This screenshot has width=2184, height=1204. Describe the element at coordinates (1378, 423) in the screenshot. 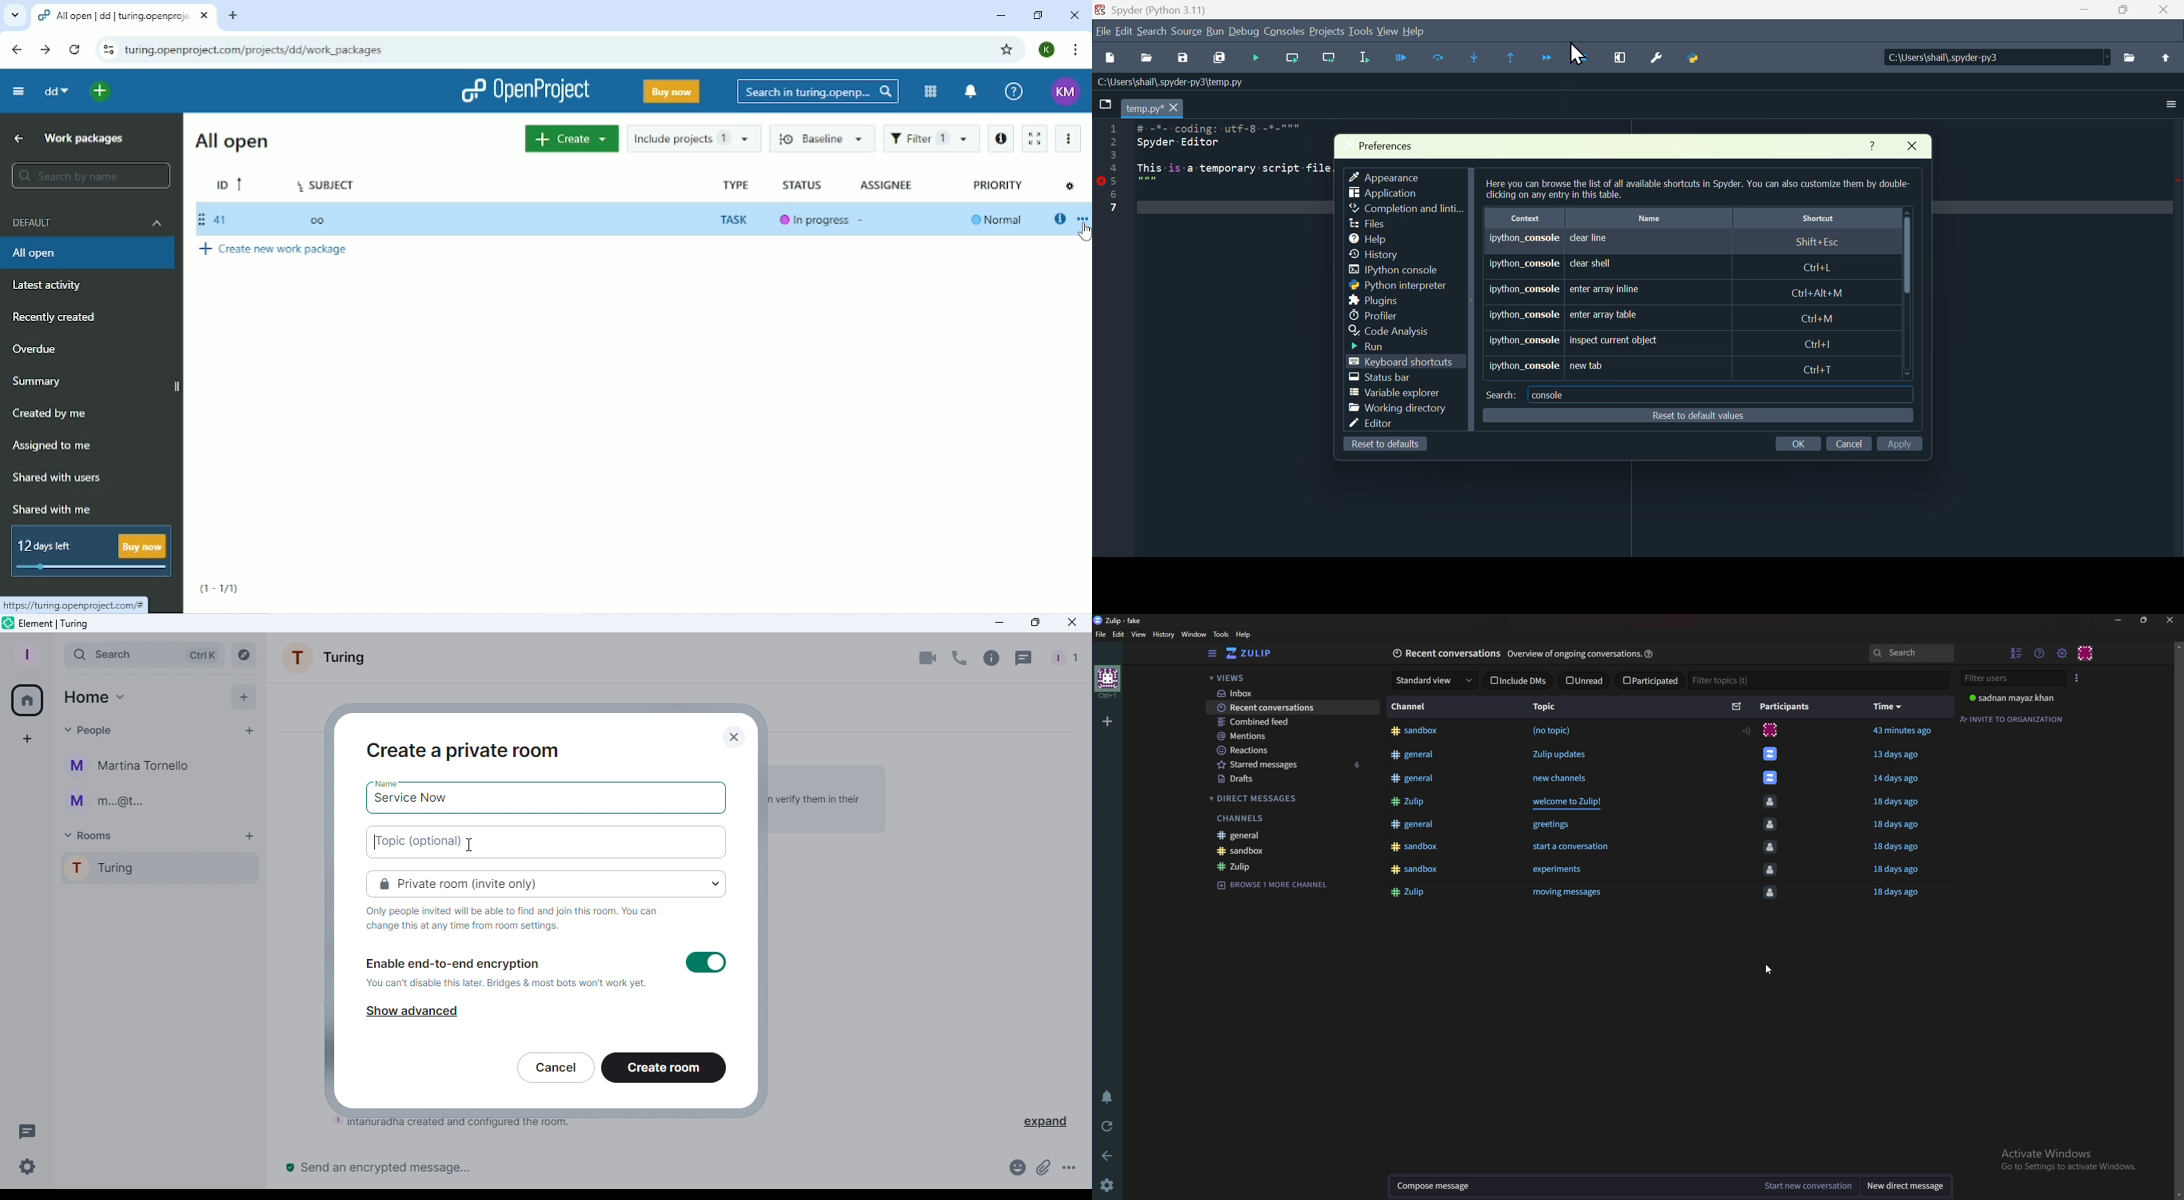

I see `Editor` at that location.